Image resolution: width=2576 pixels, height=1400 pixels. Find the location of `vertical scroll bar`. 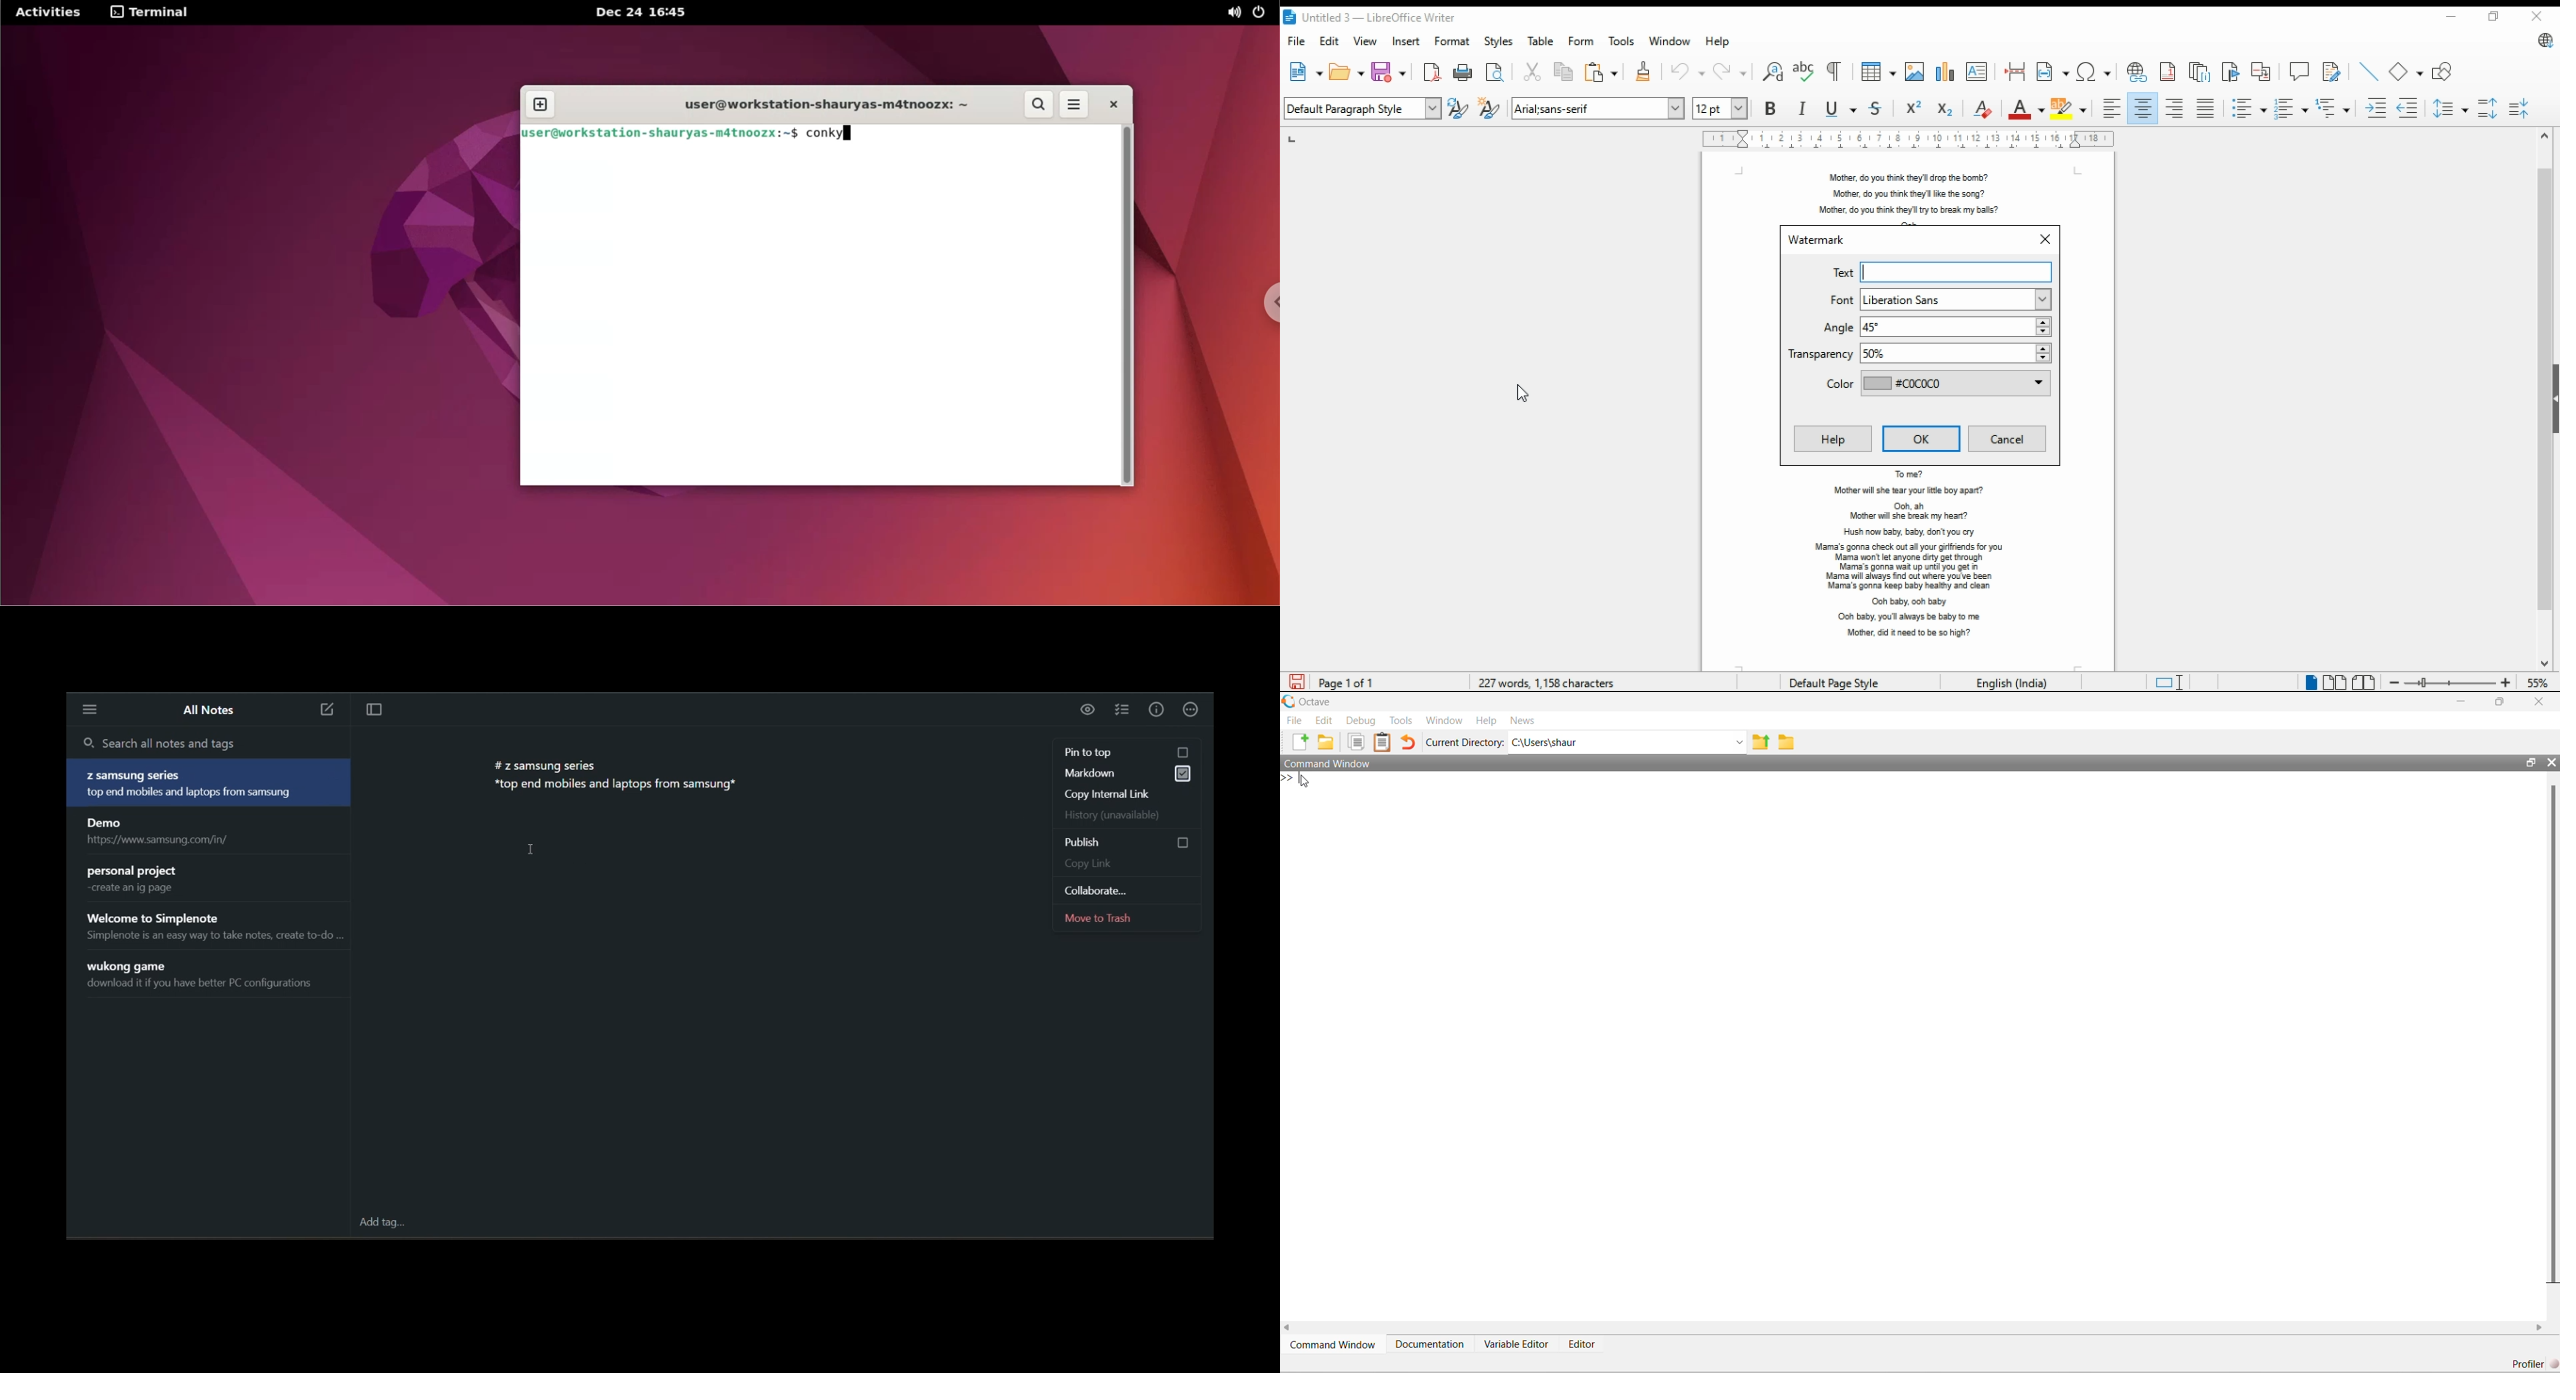

vertical scroll bar is located at coordinates (2552, 1041).